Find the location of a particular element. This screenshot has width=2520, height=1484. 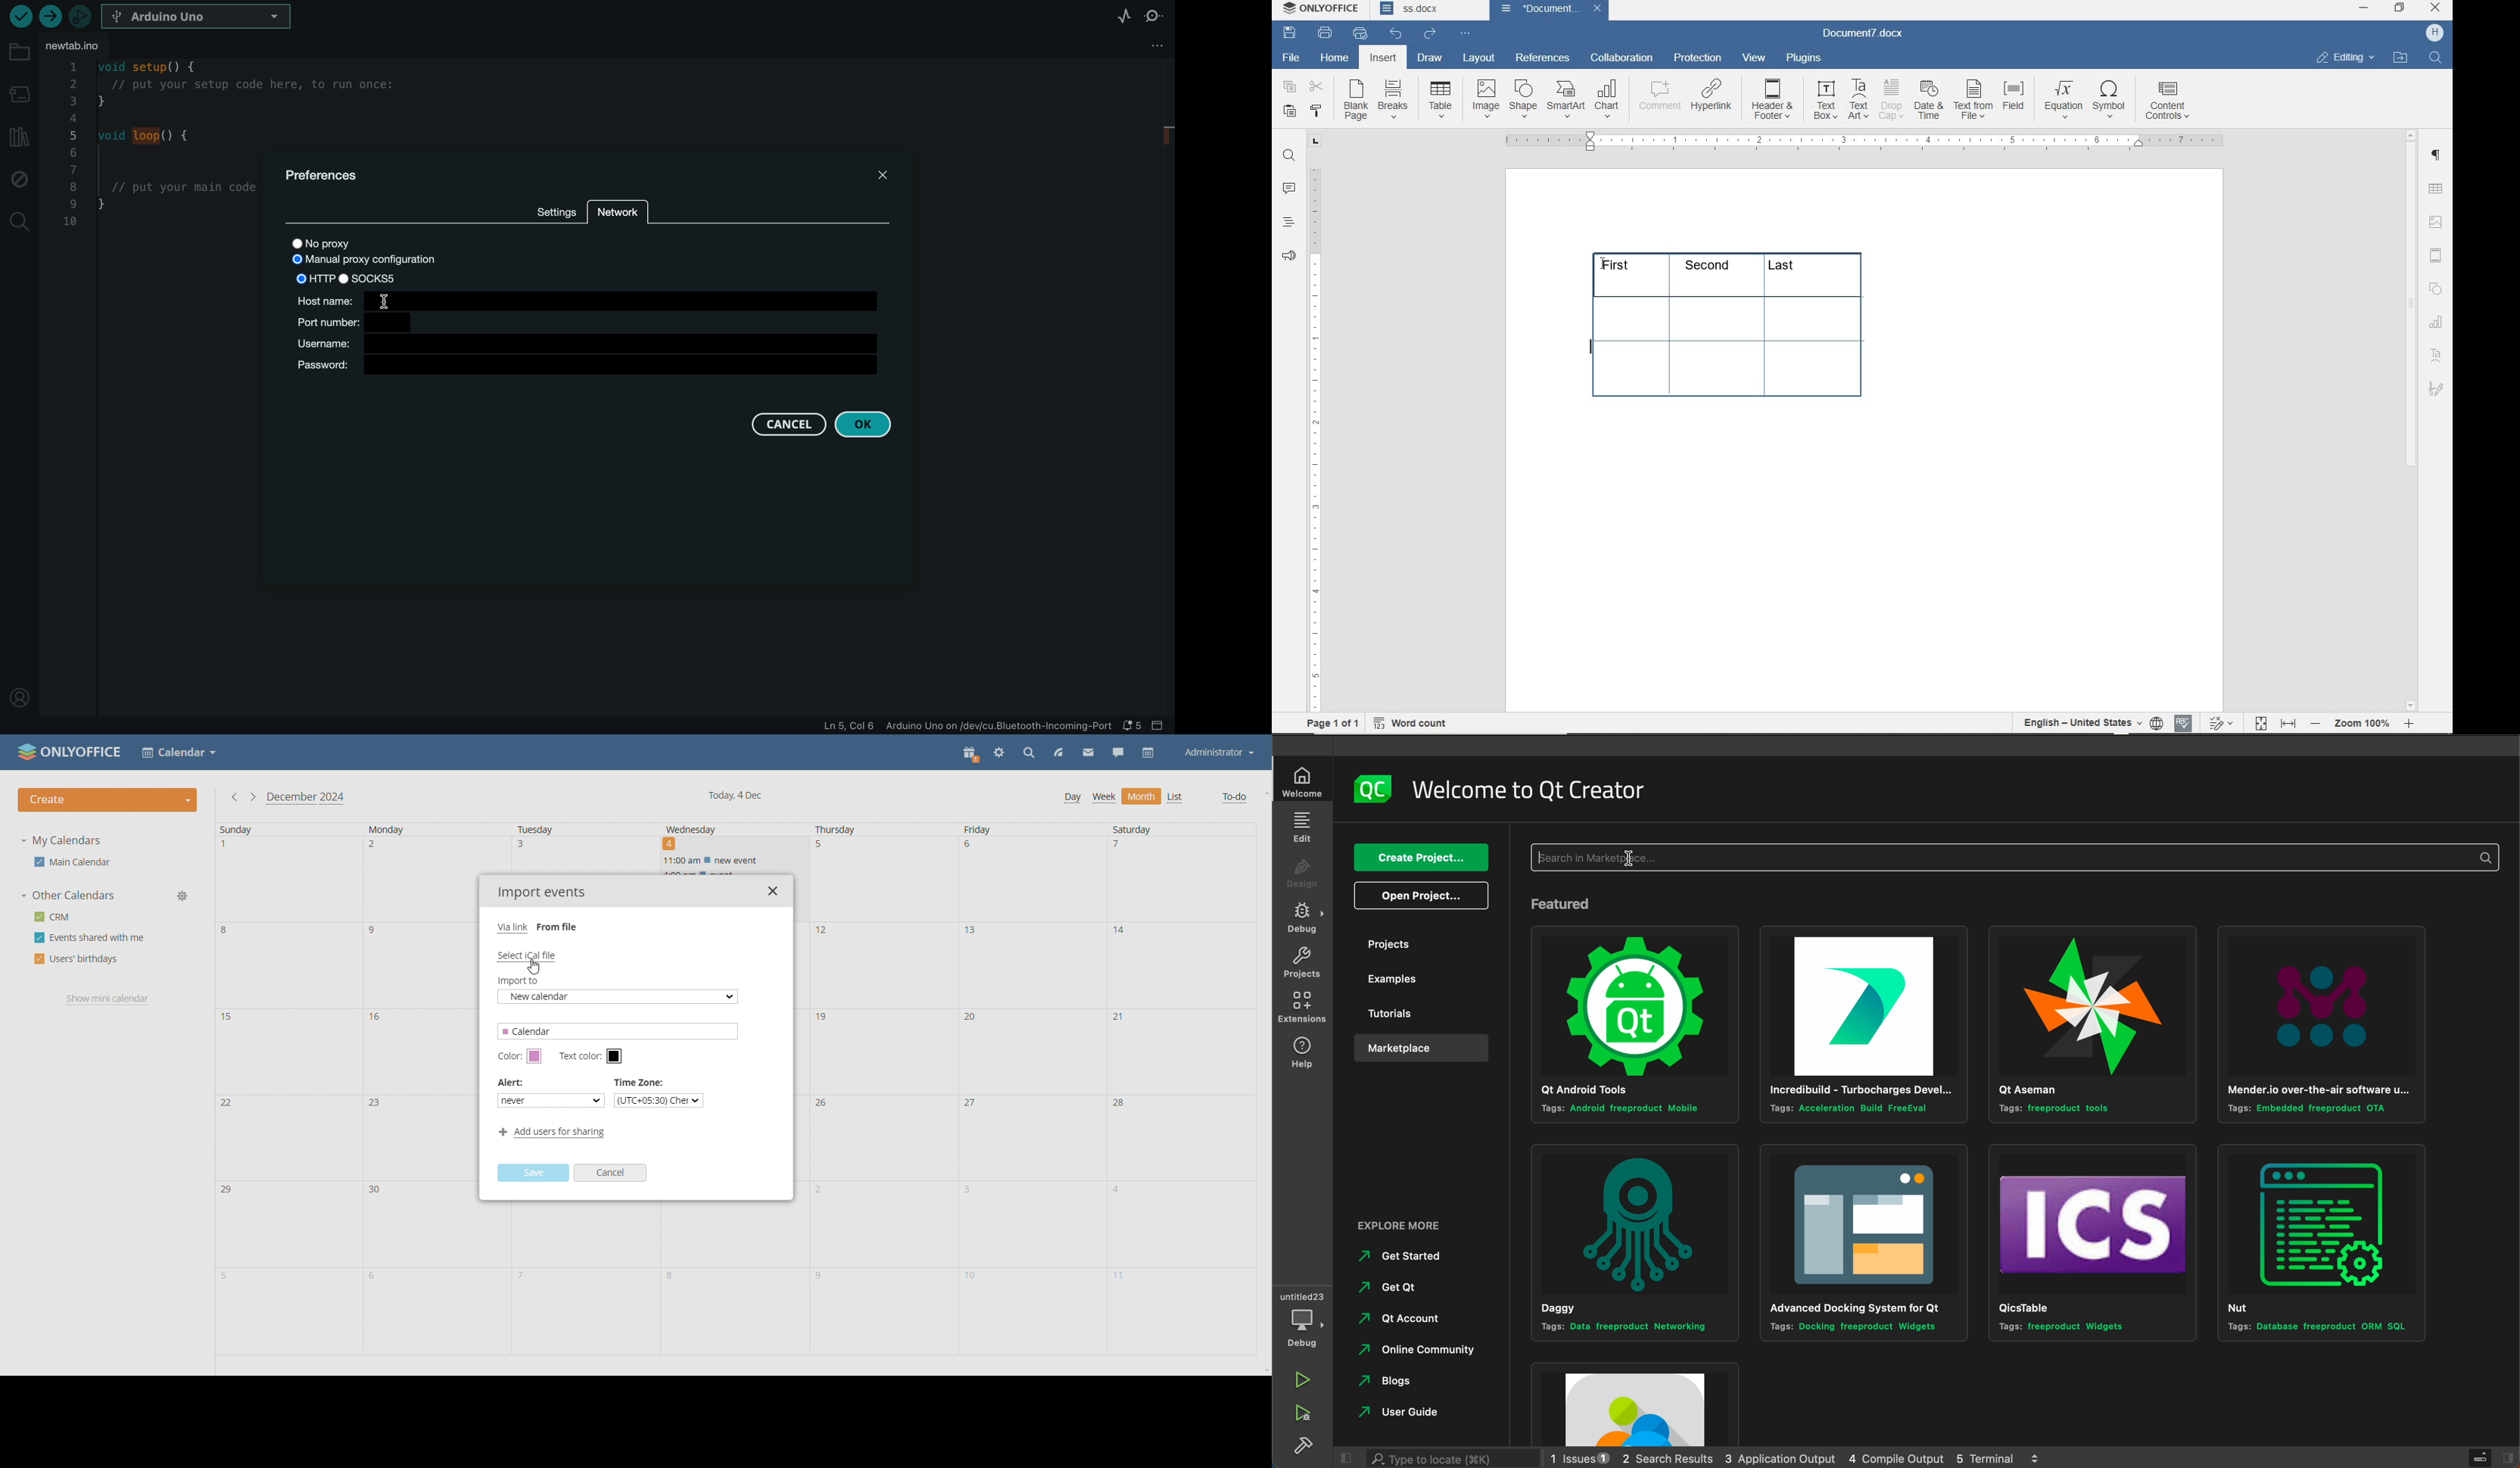

password is located at coordinates (590, 368).